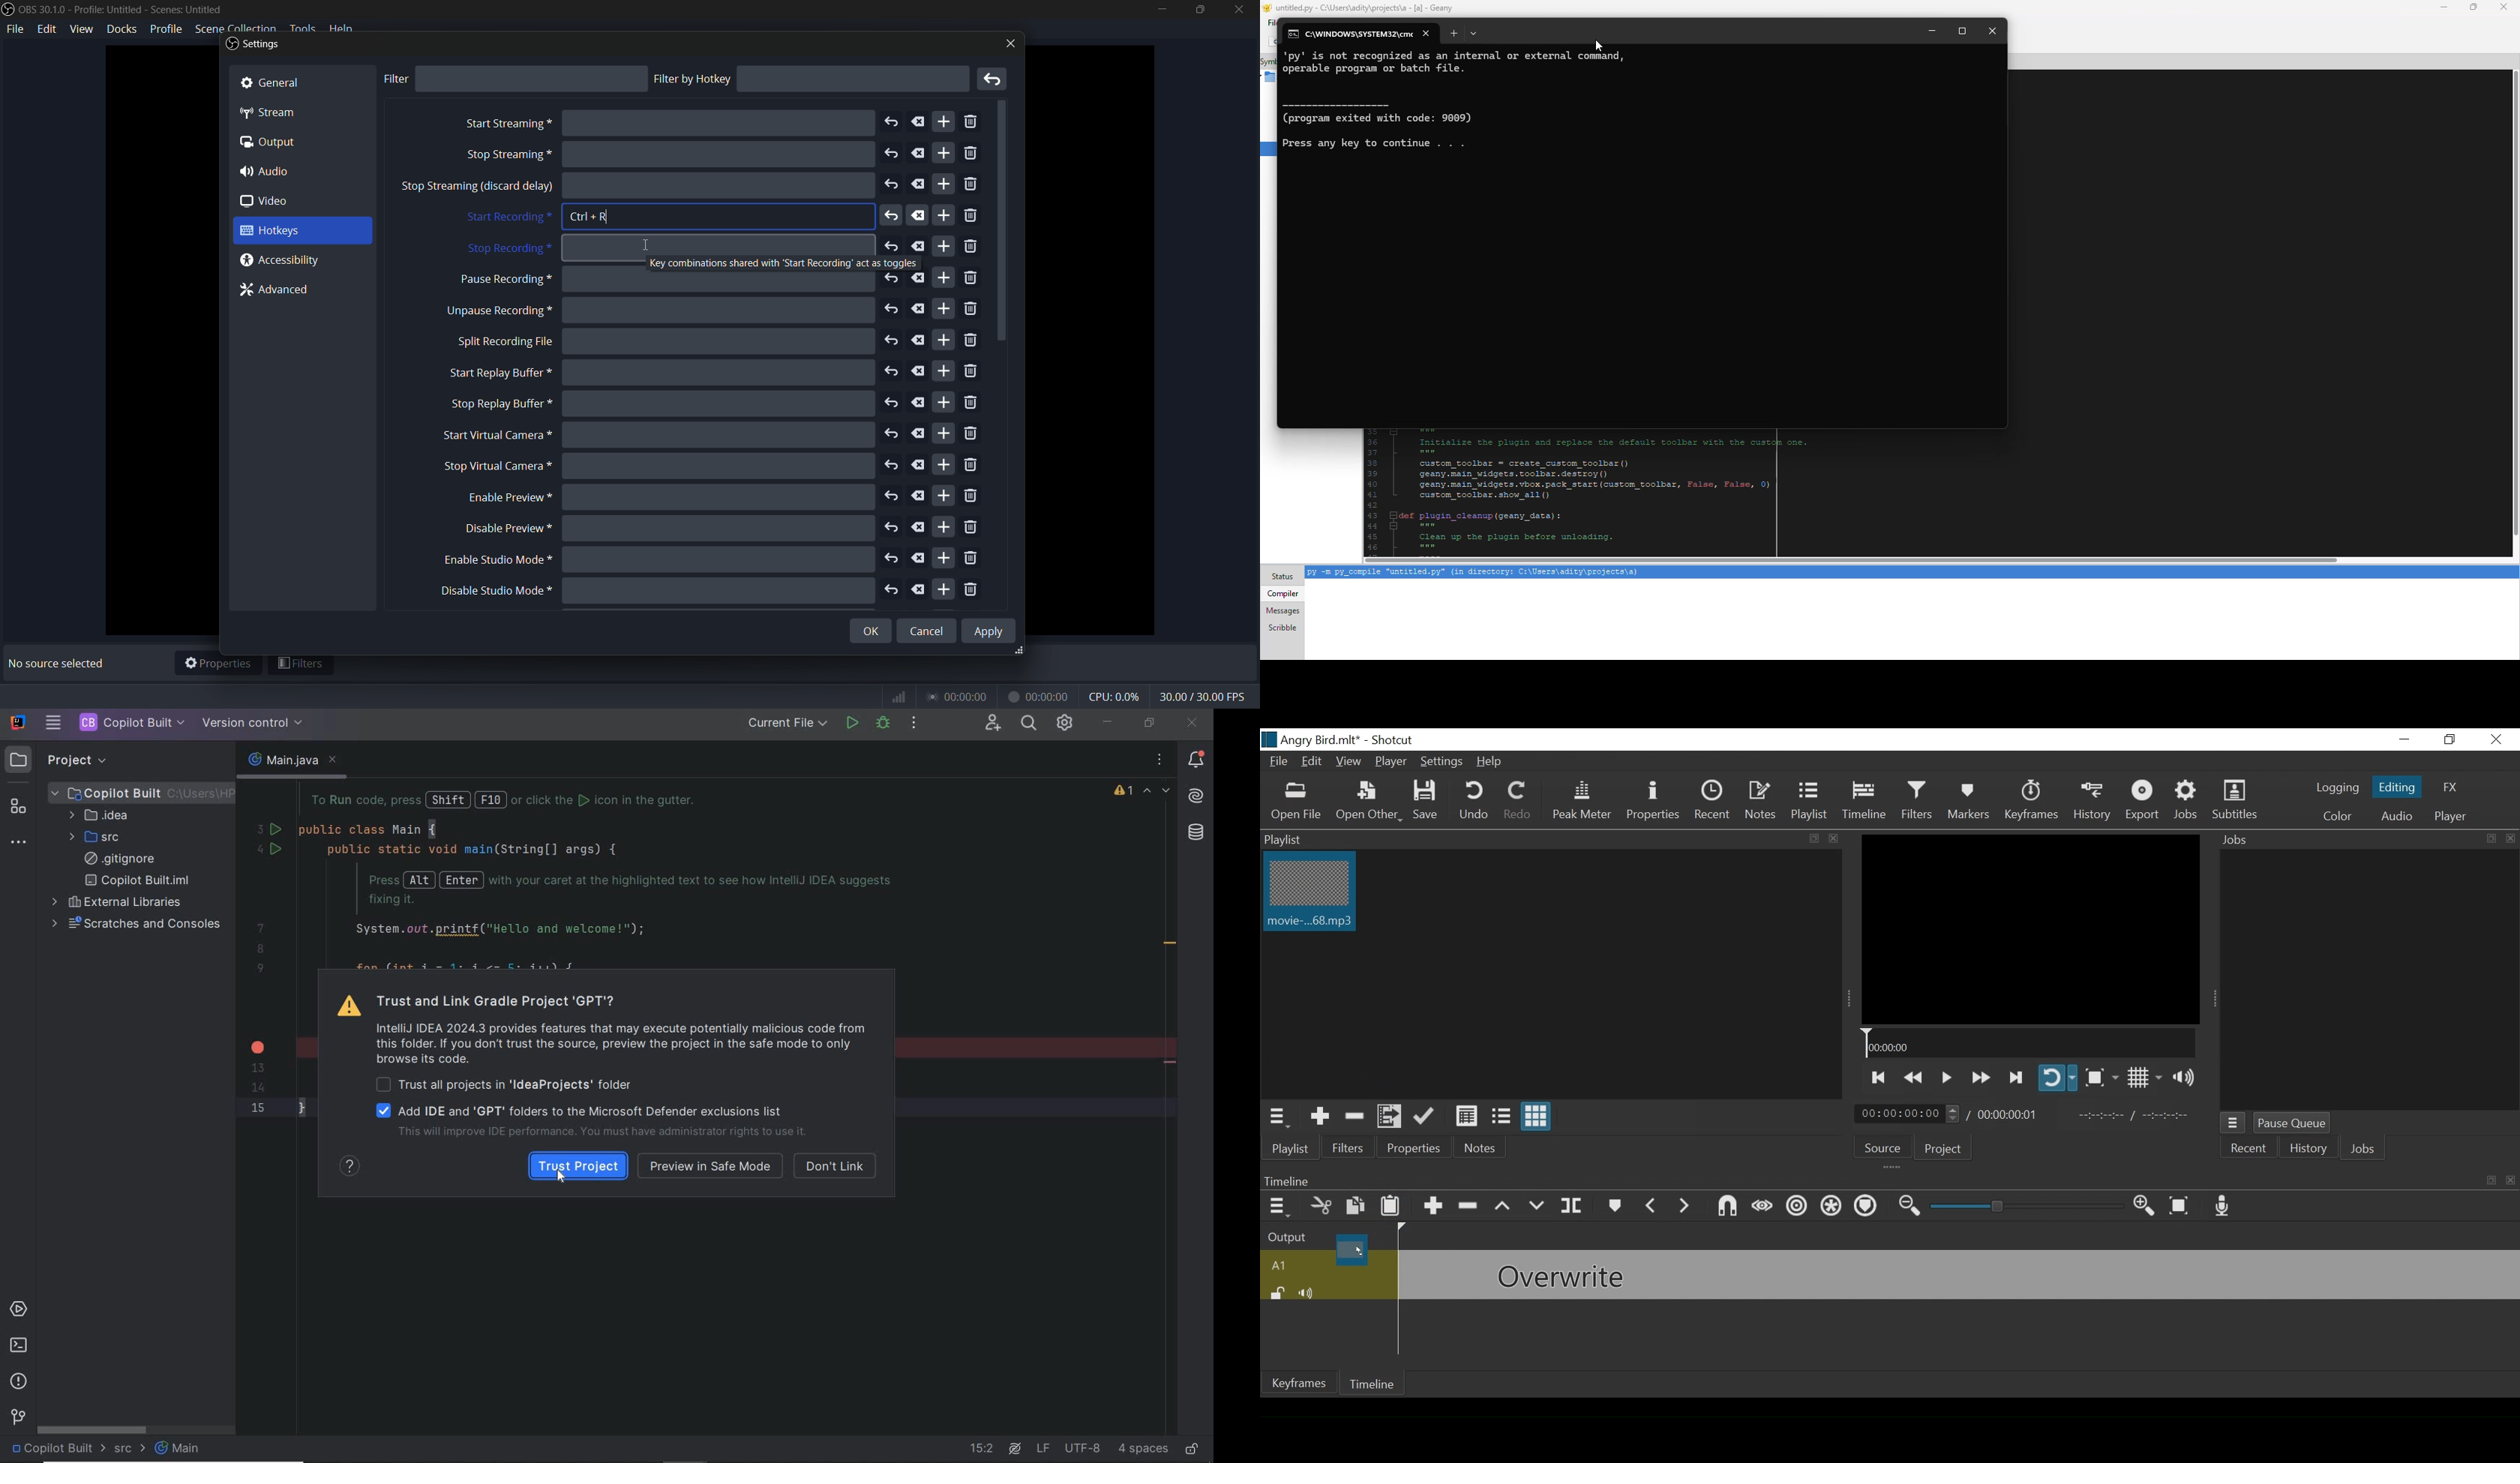 This screenshot has height=1484, width=2520. What do you see at coordinates (943, 497) in the screenshot?
I see `add more` at bounding box center [943, 497].